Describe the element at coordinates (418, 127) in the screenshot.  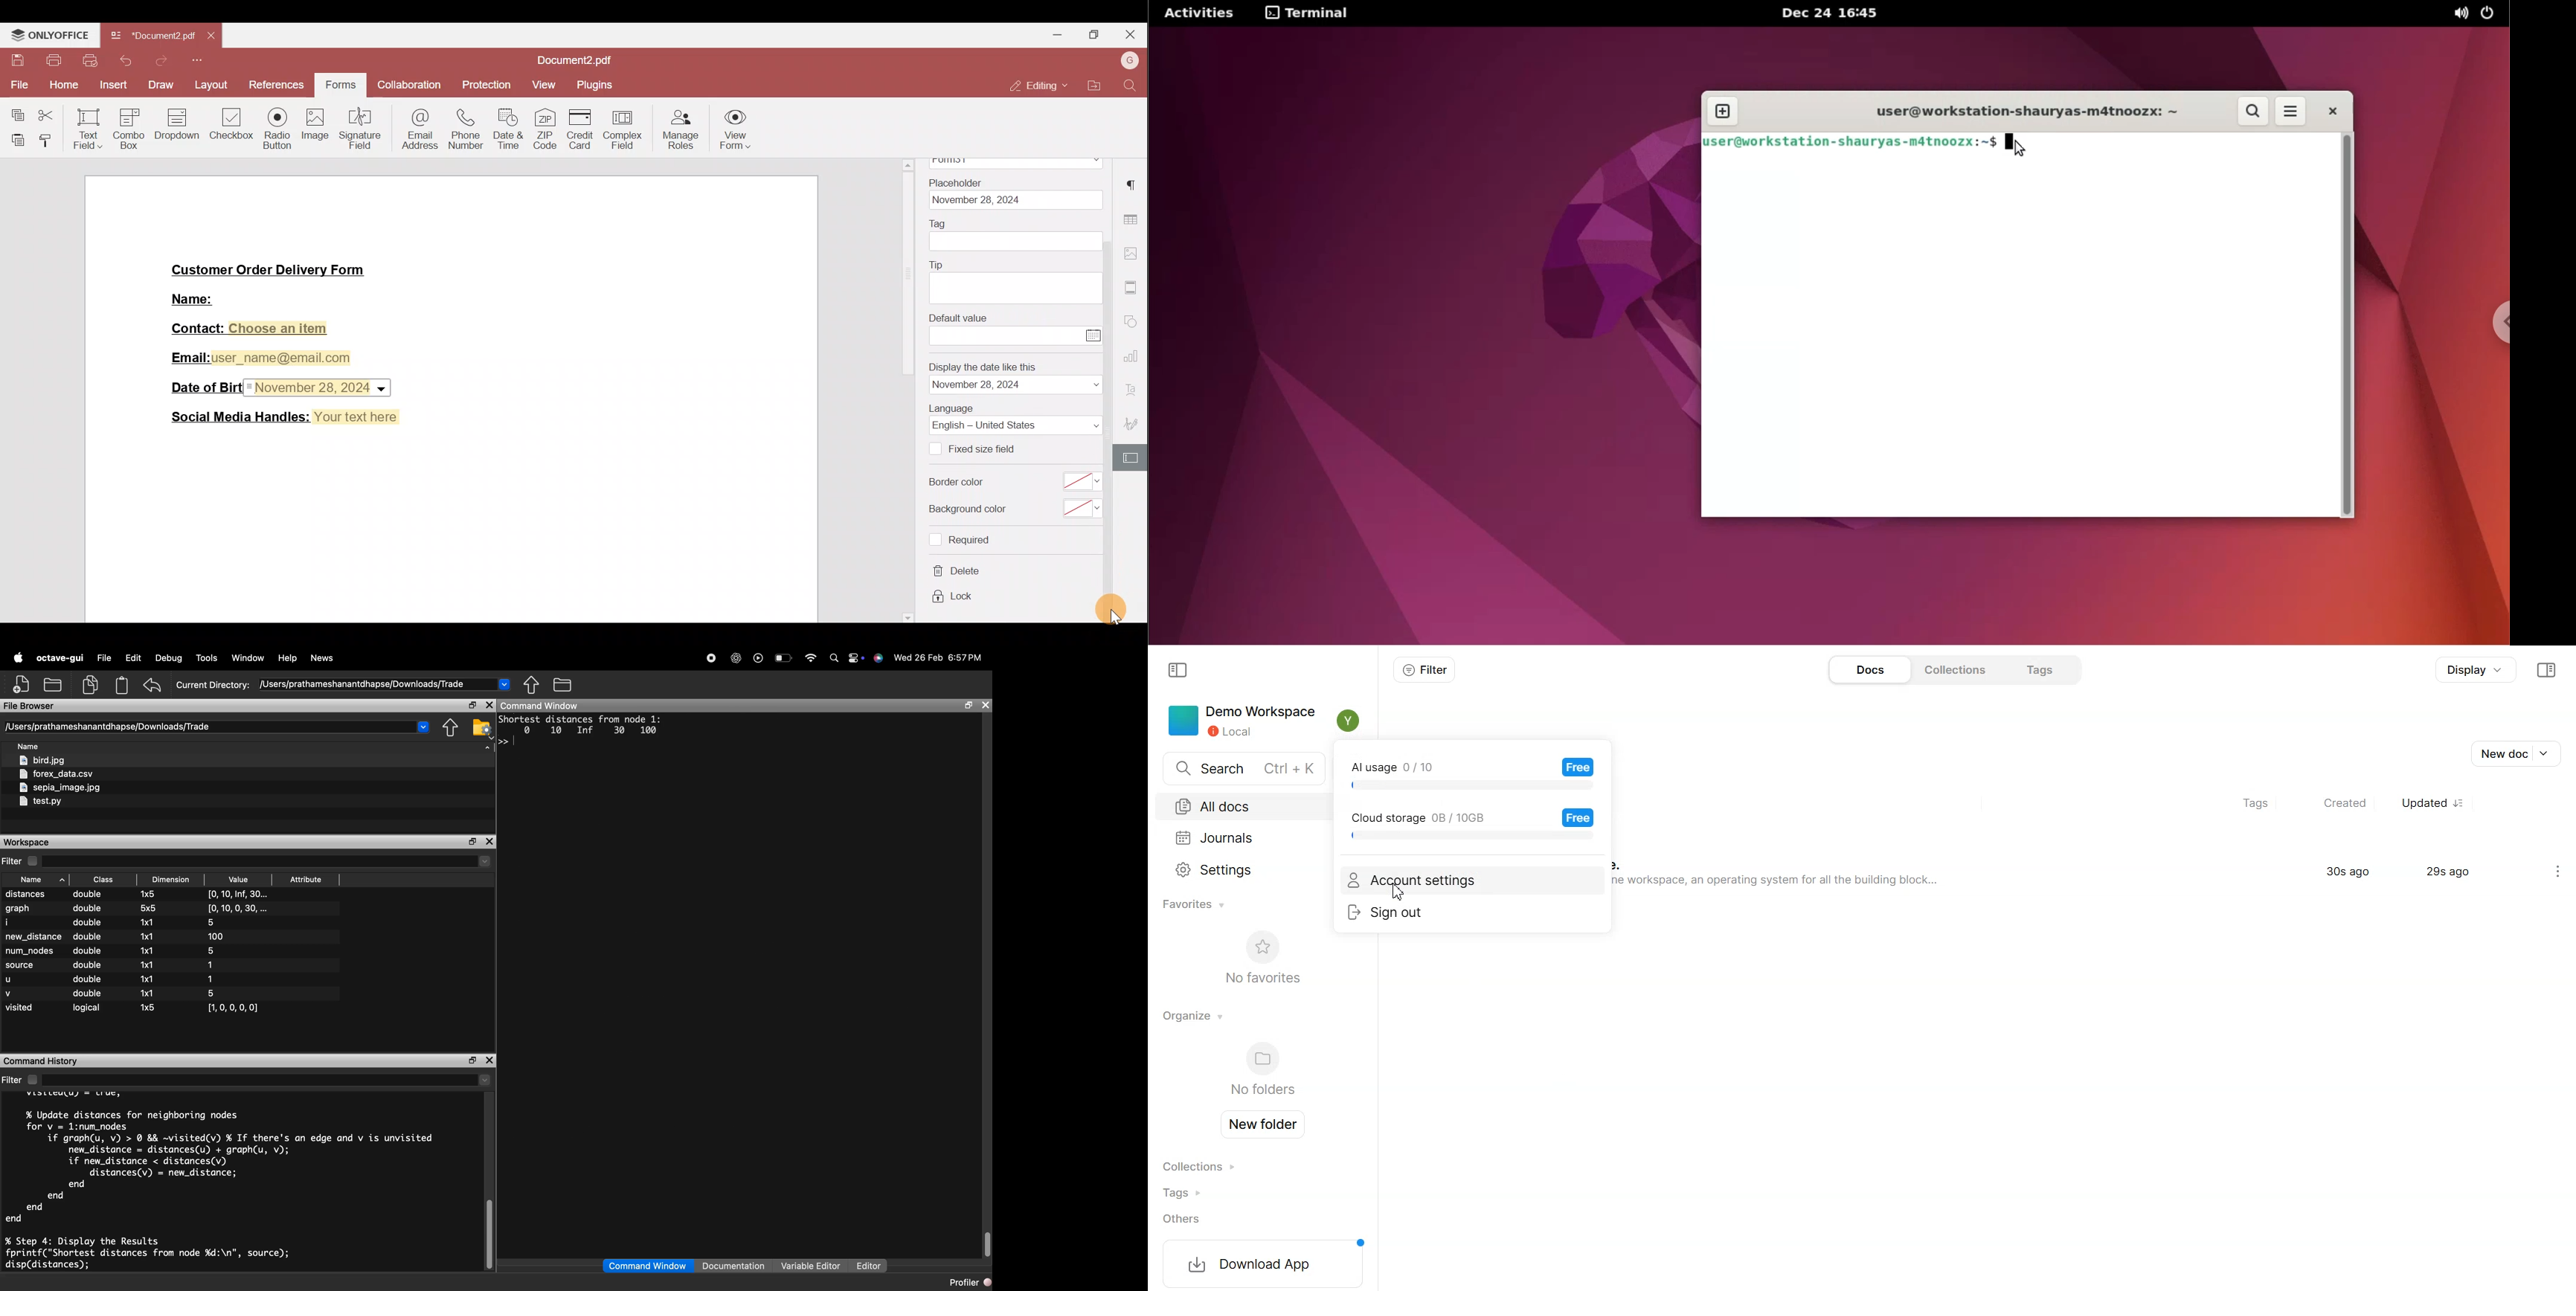
I see `Email address` at that location.